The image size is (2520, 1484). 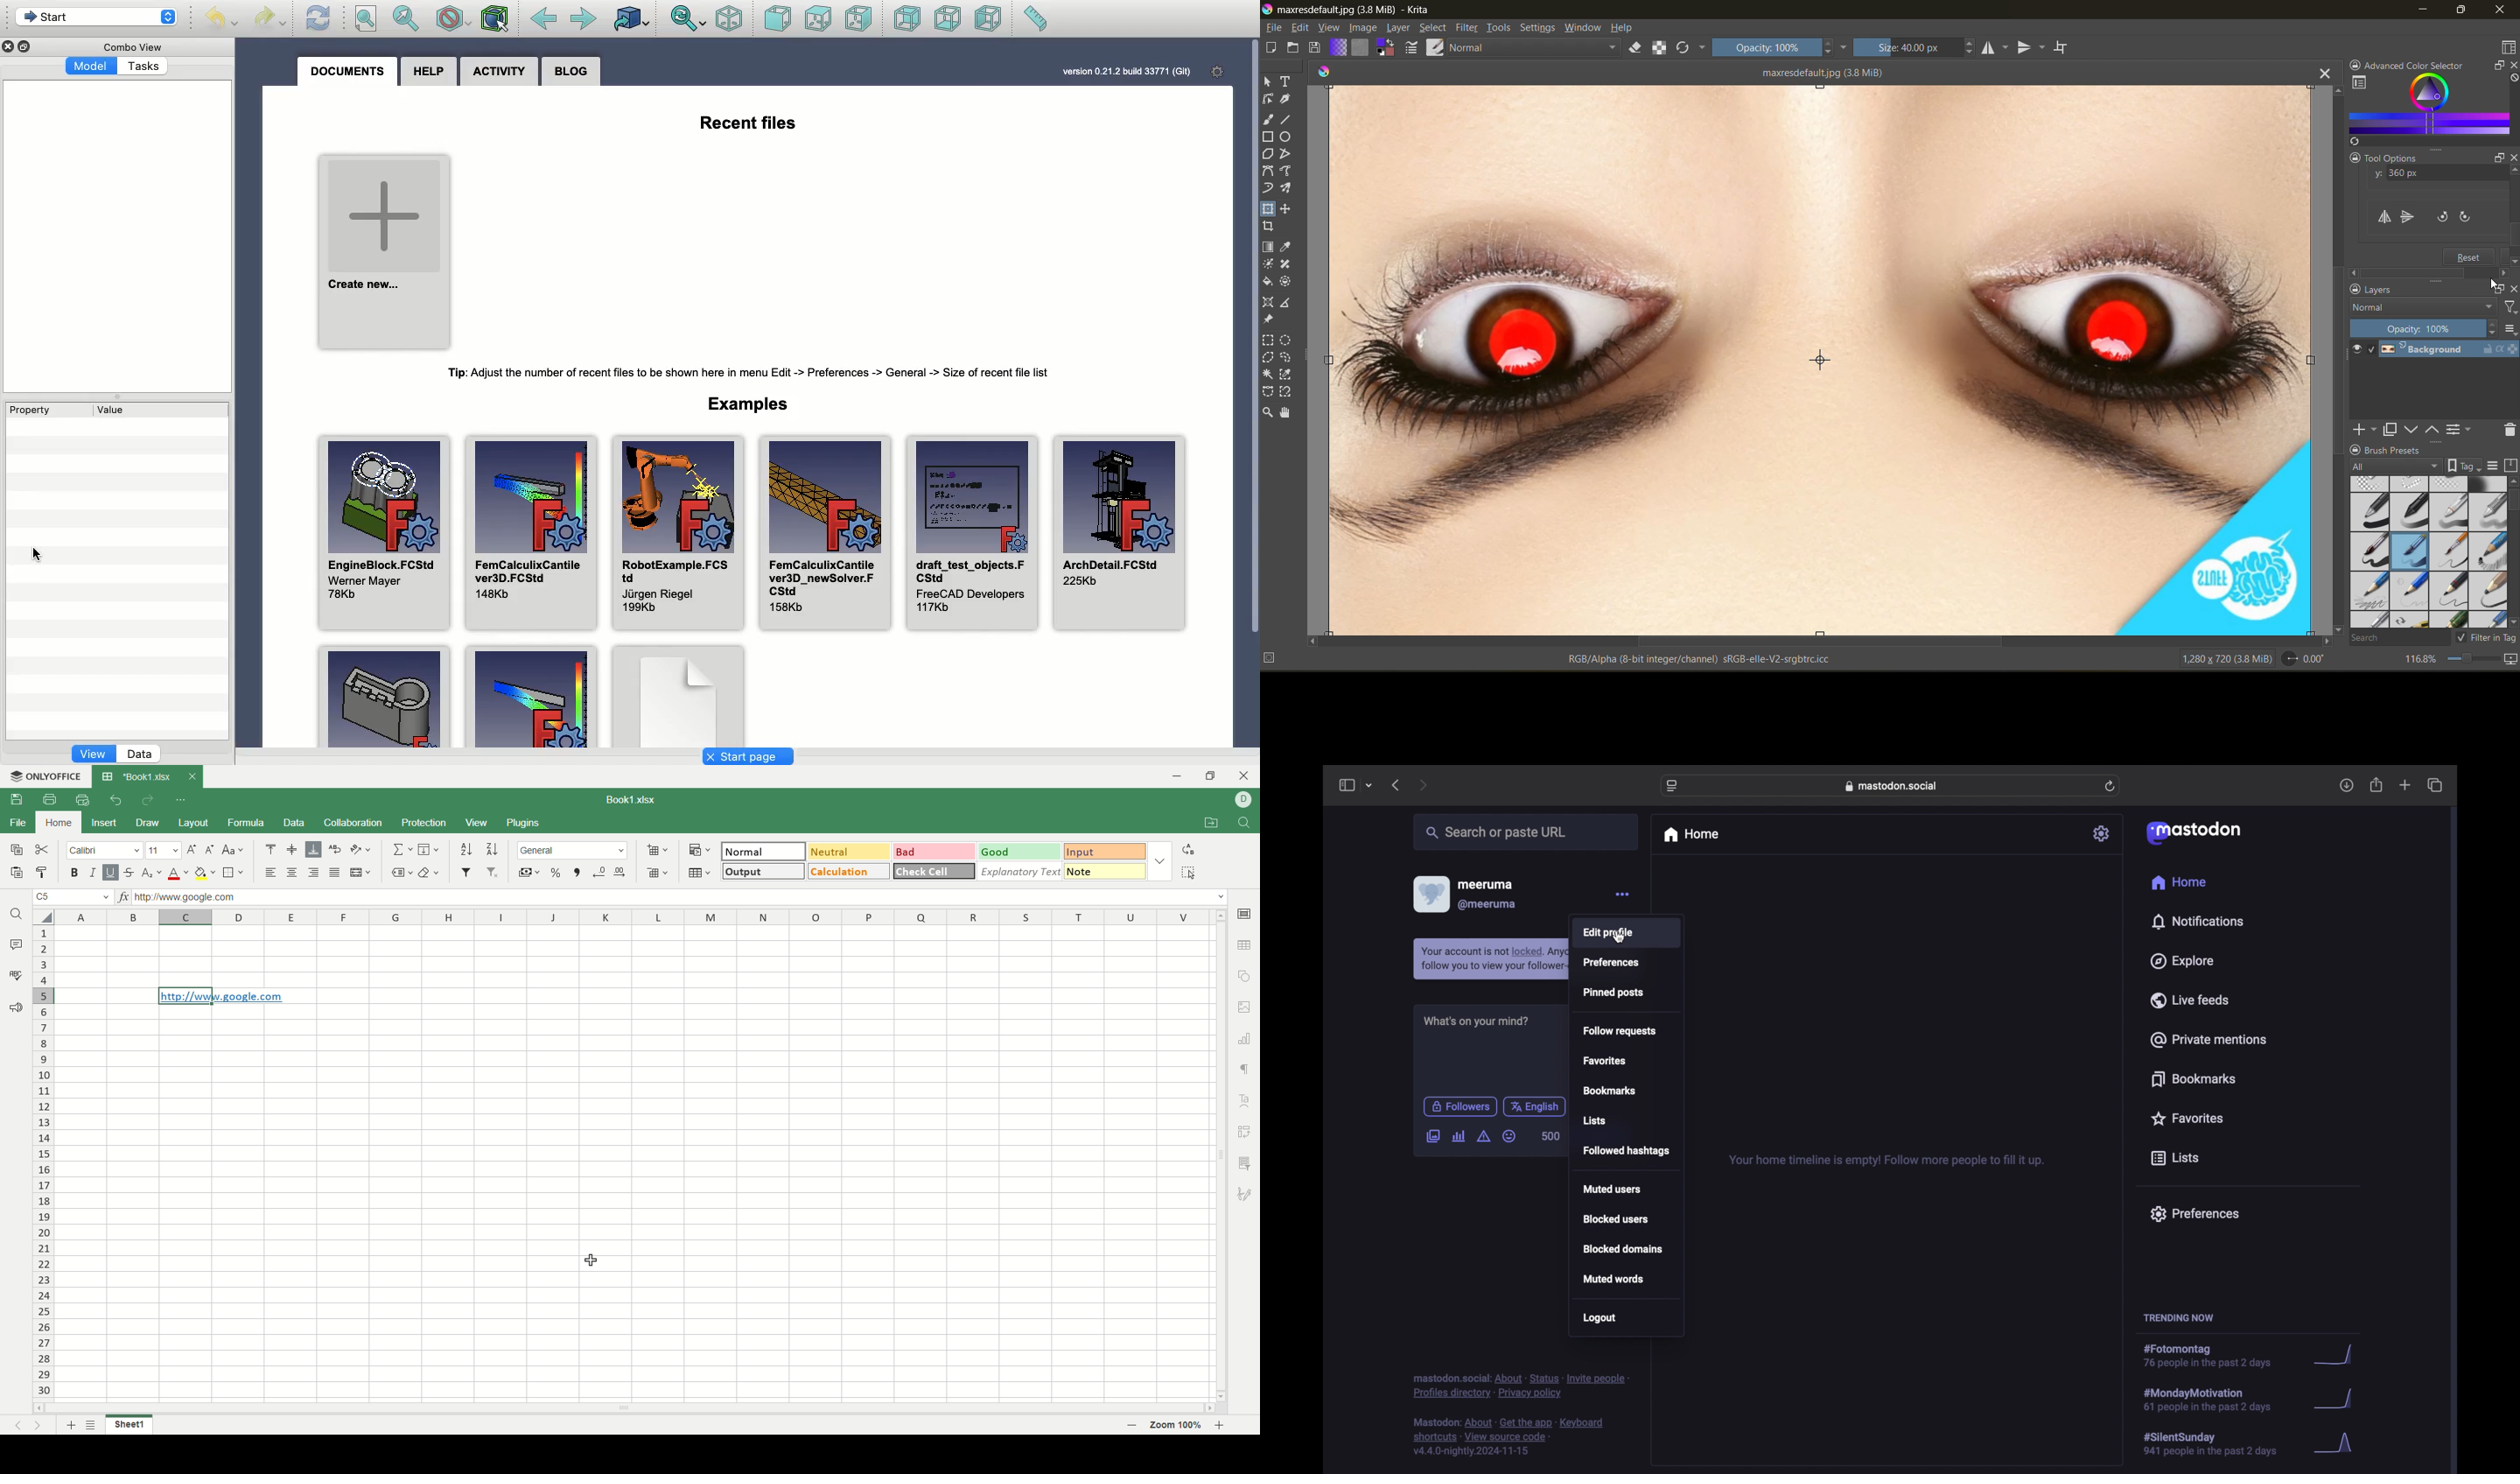 I want to click on rows, so click(x=45, y=1164).